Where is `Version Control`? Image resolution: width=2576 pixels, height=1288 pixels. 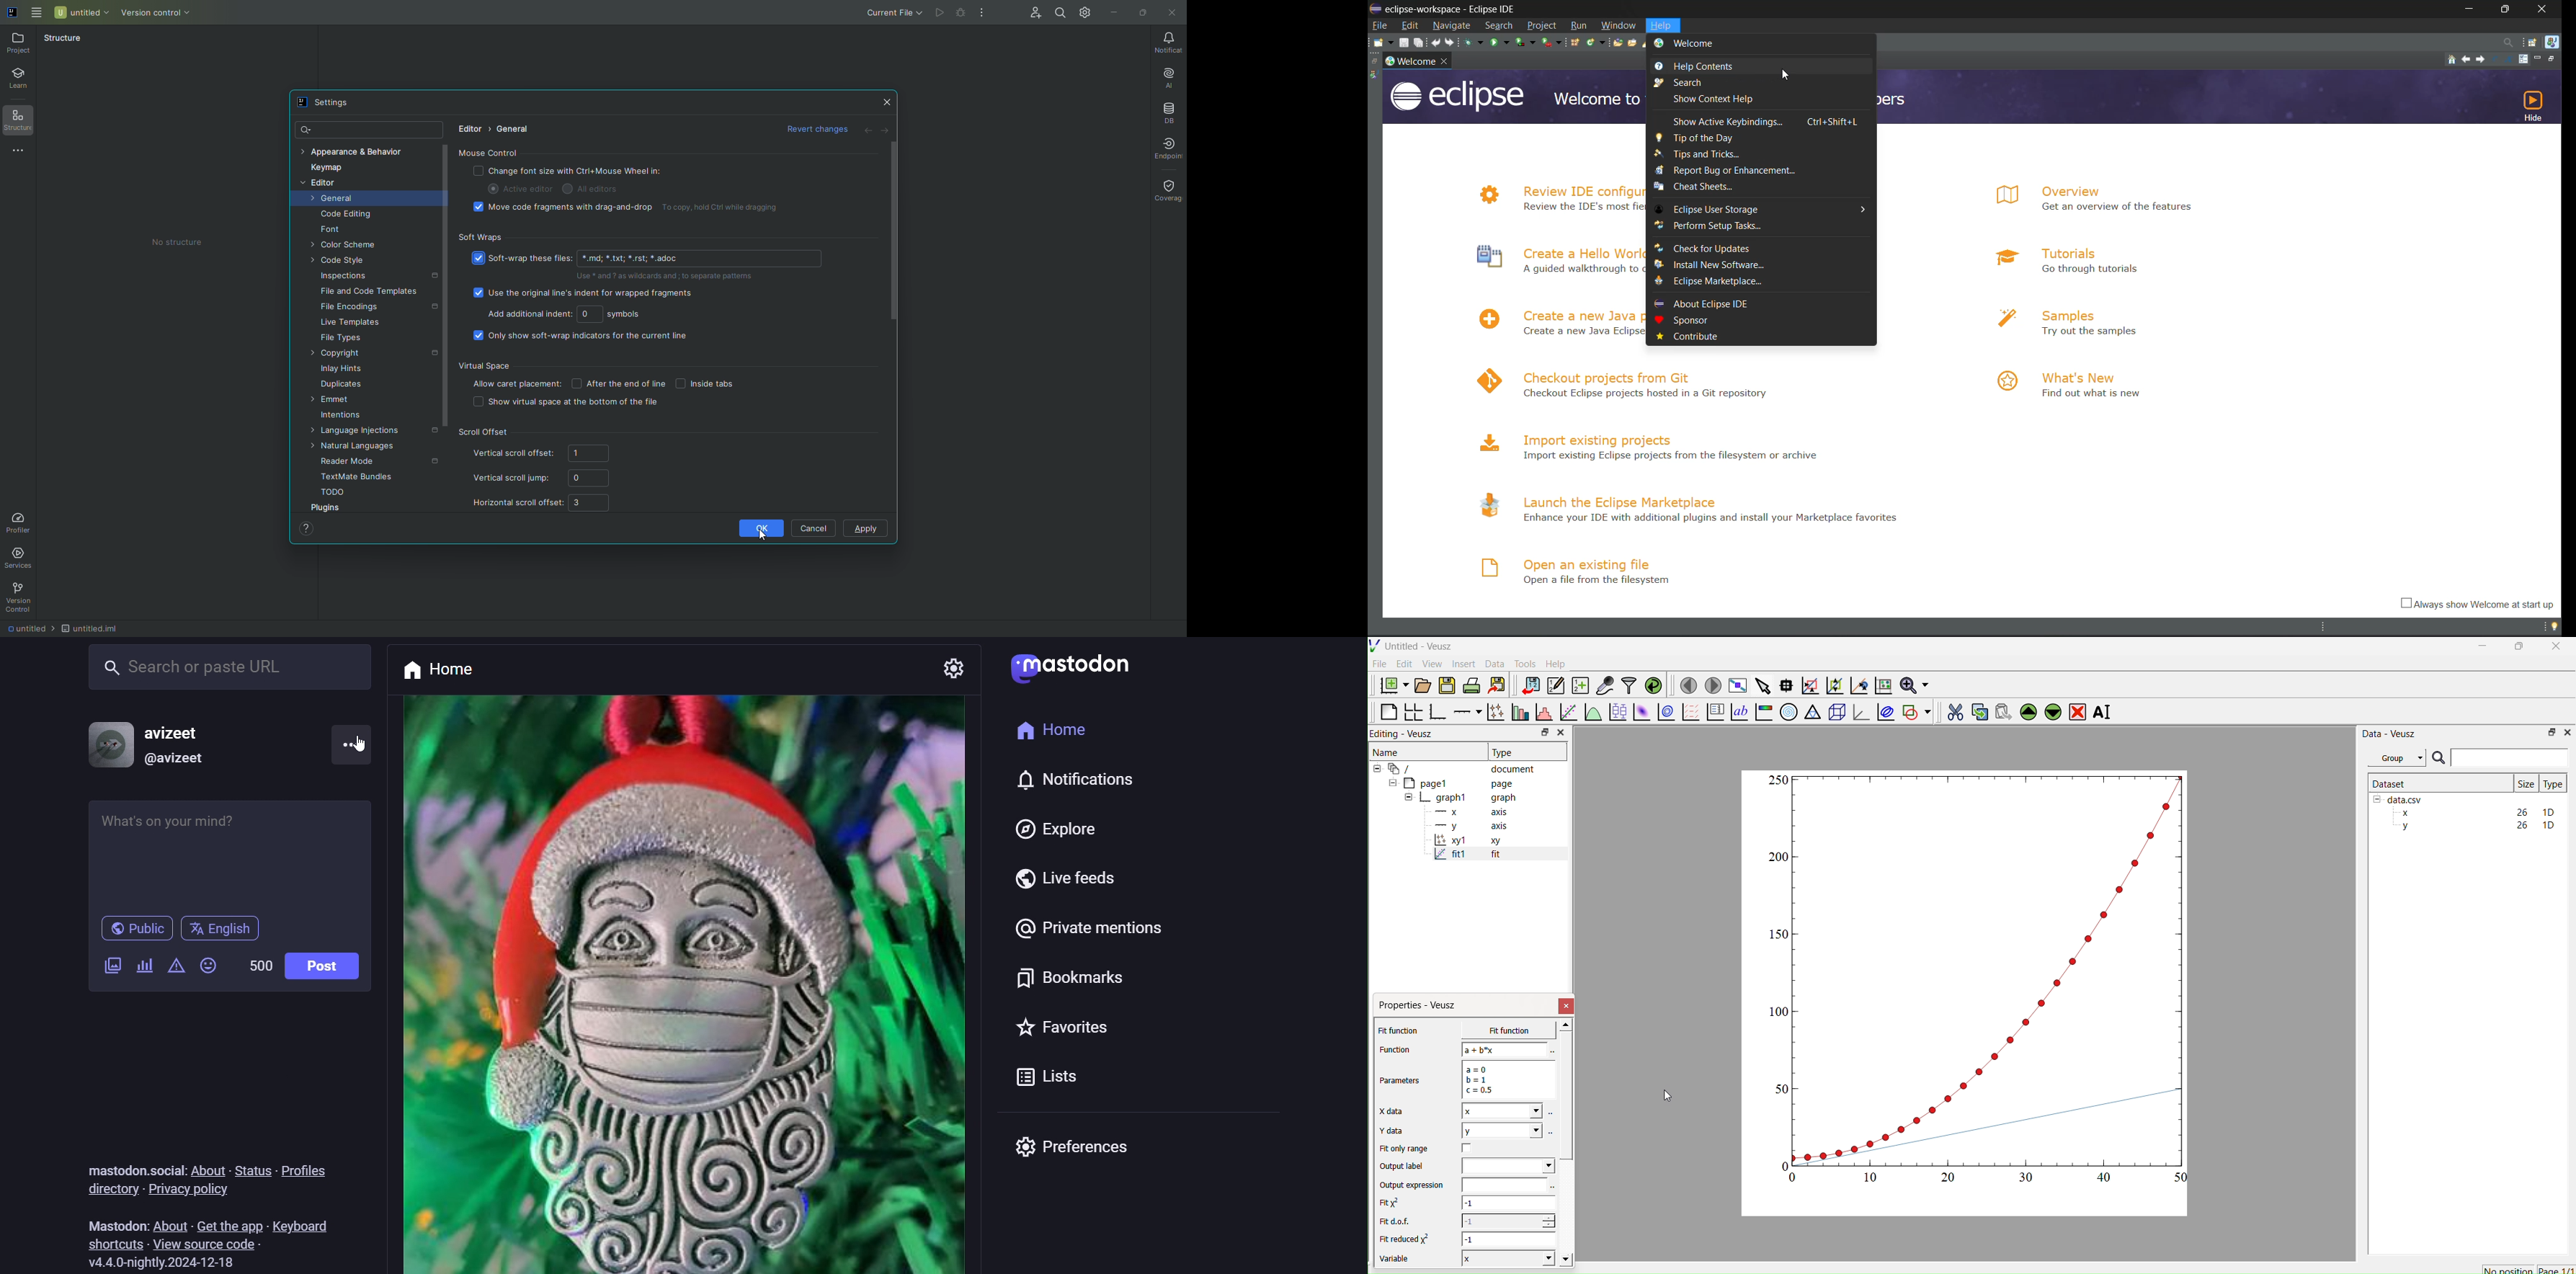 Version Control is located at coordinates (22, 596).